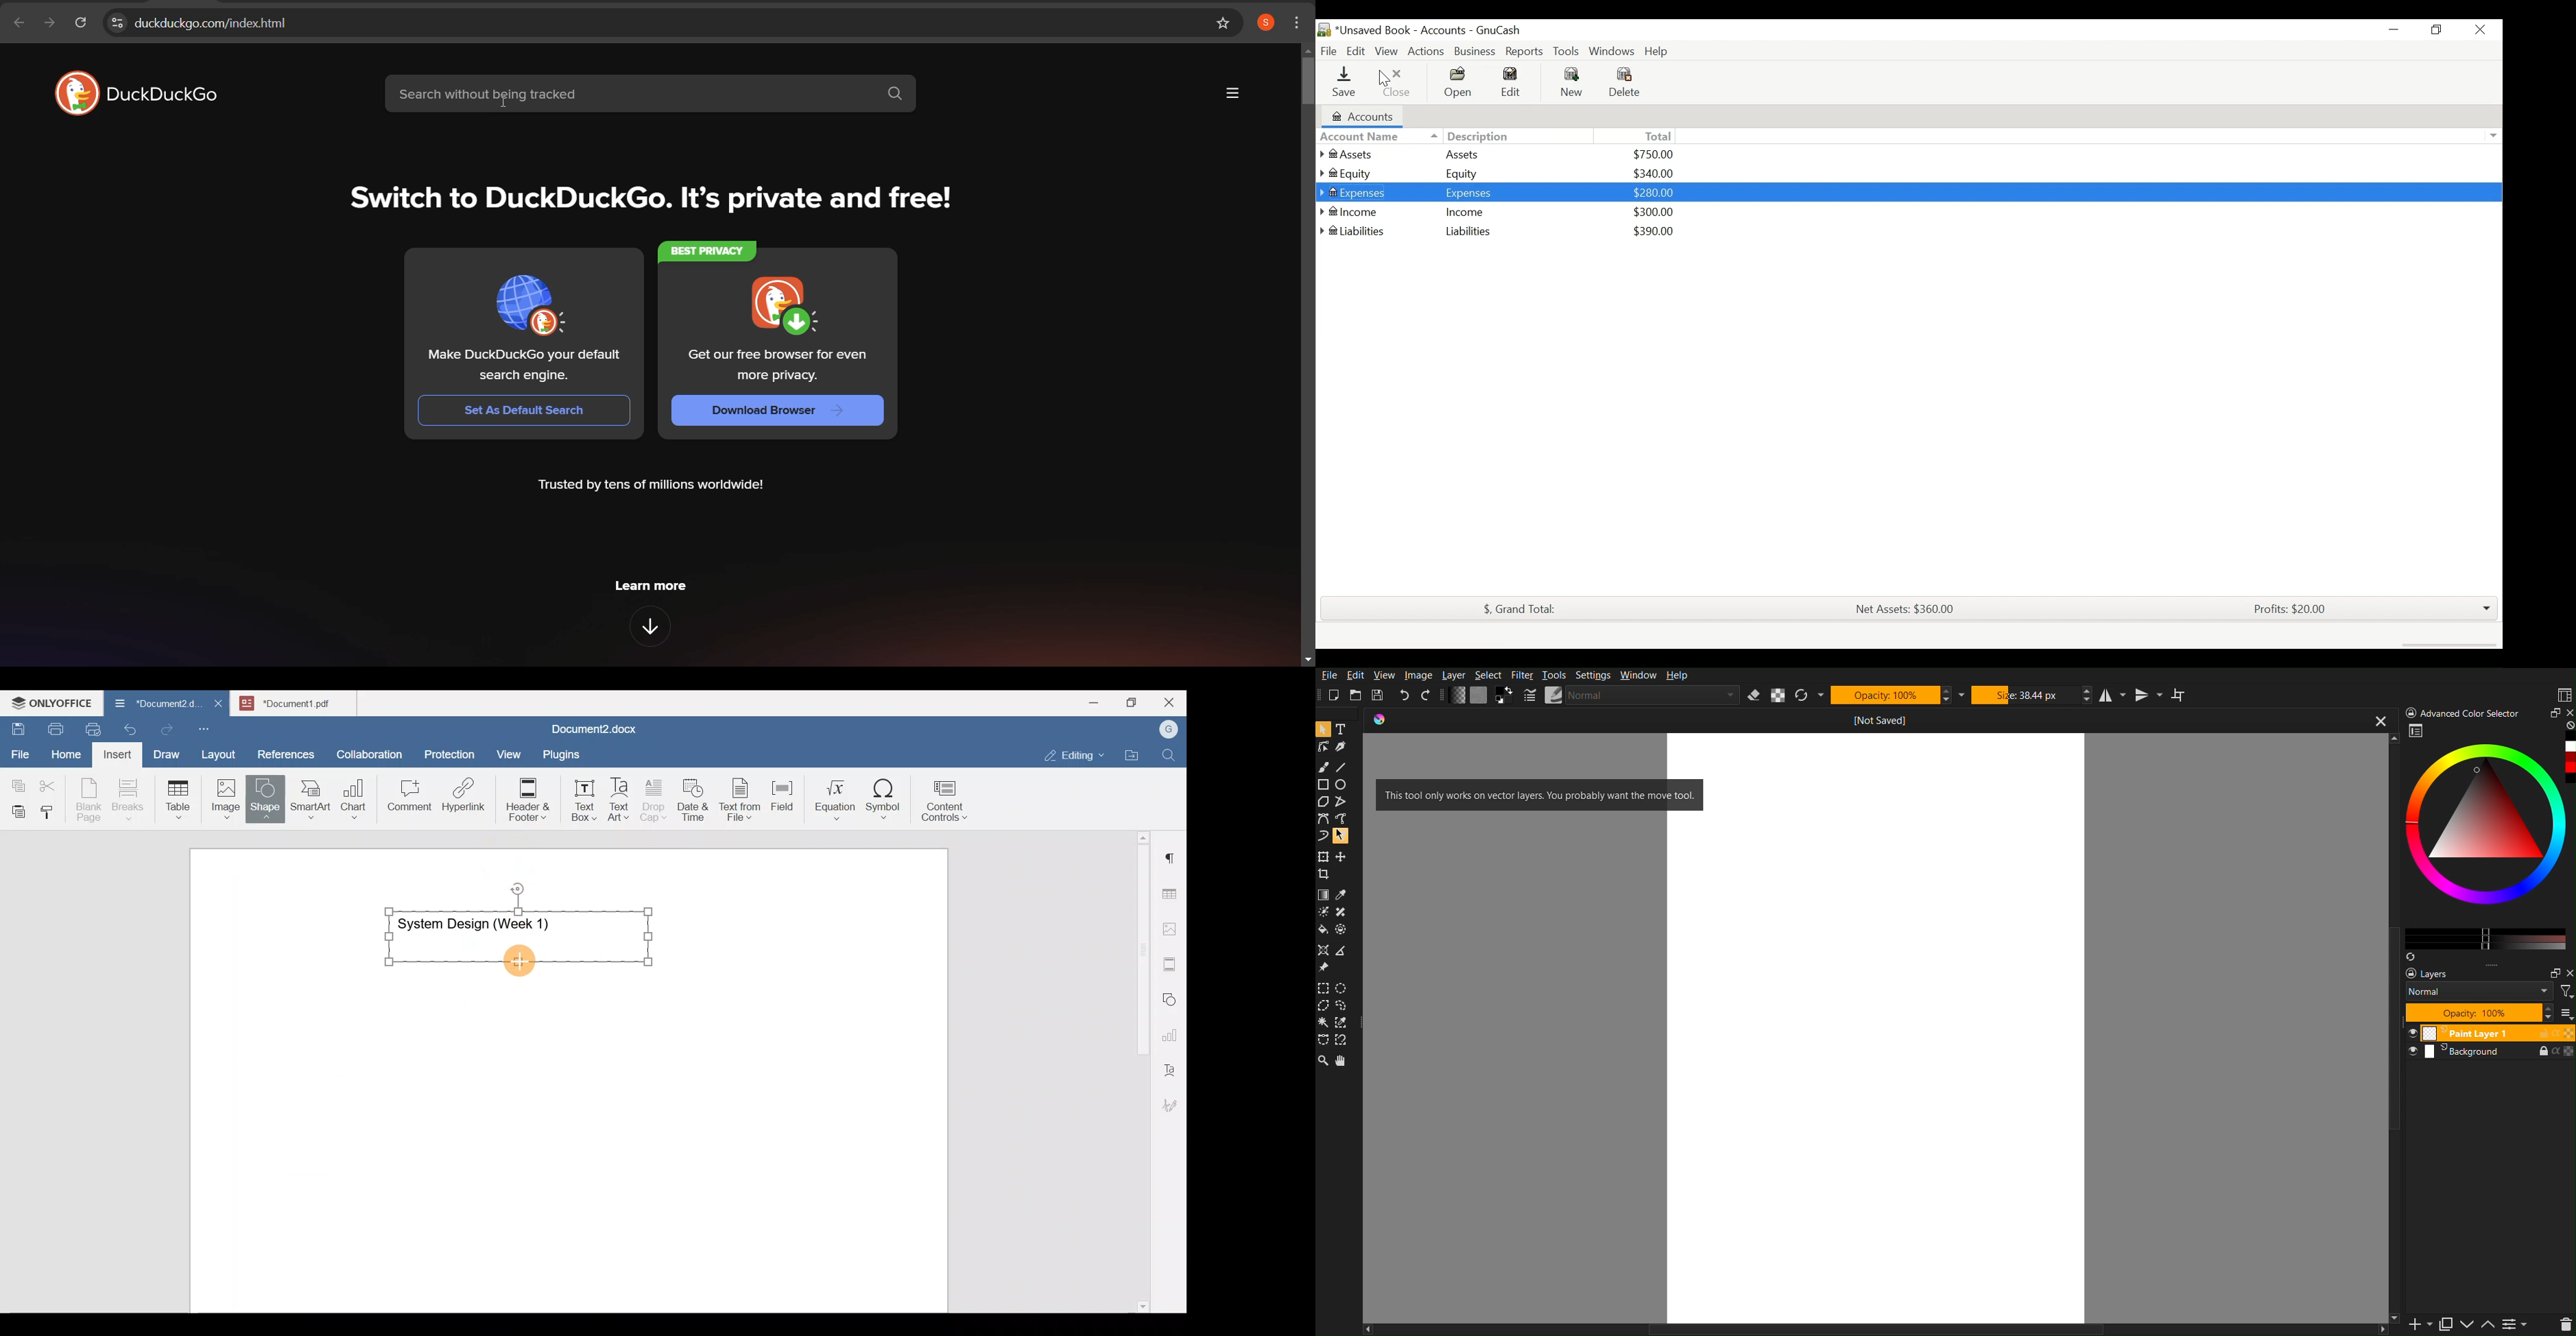 The width and height of the screenshot is (2576, 1344). Describe the element at coordinates (1854, 717) in the screenshot. I see `Current Document` at that location.